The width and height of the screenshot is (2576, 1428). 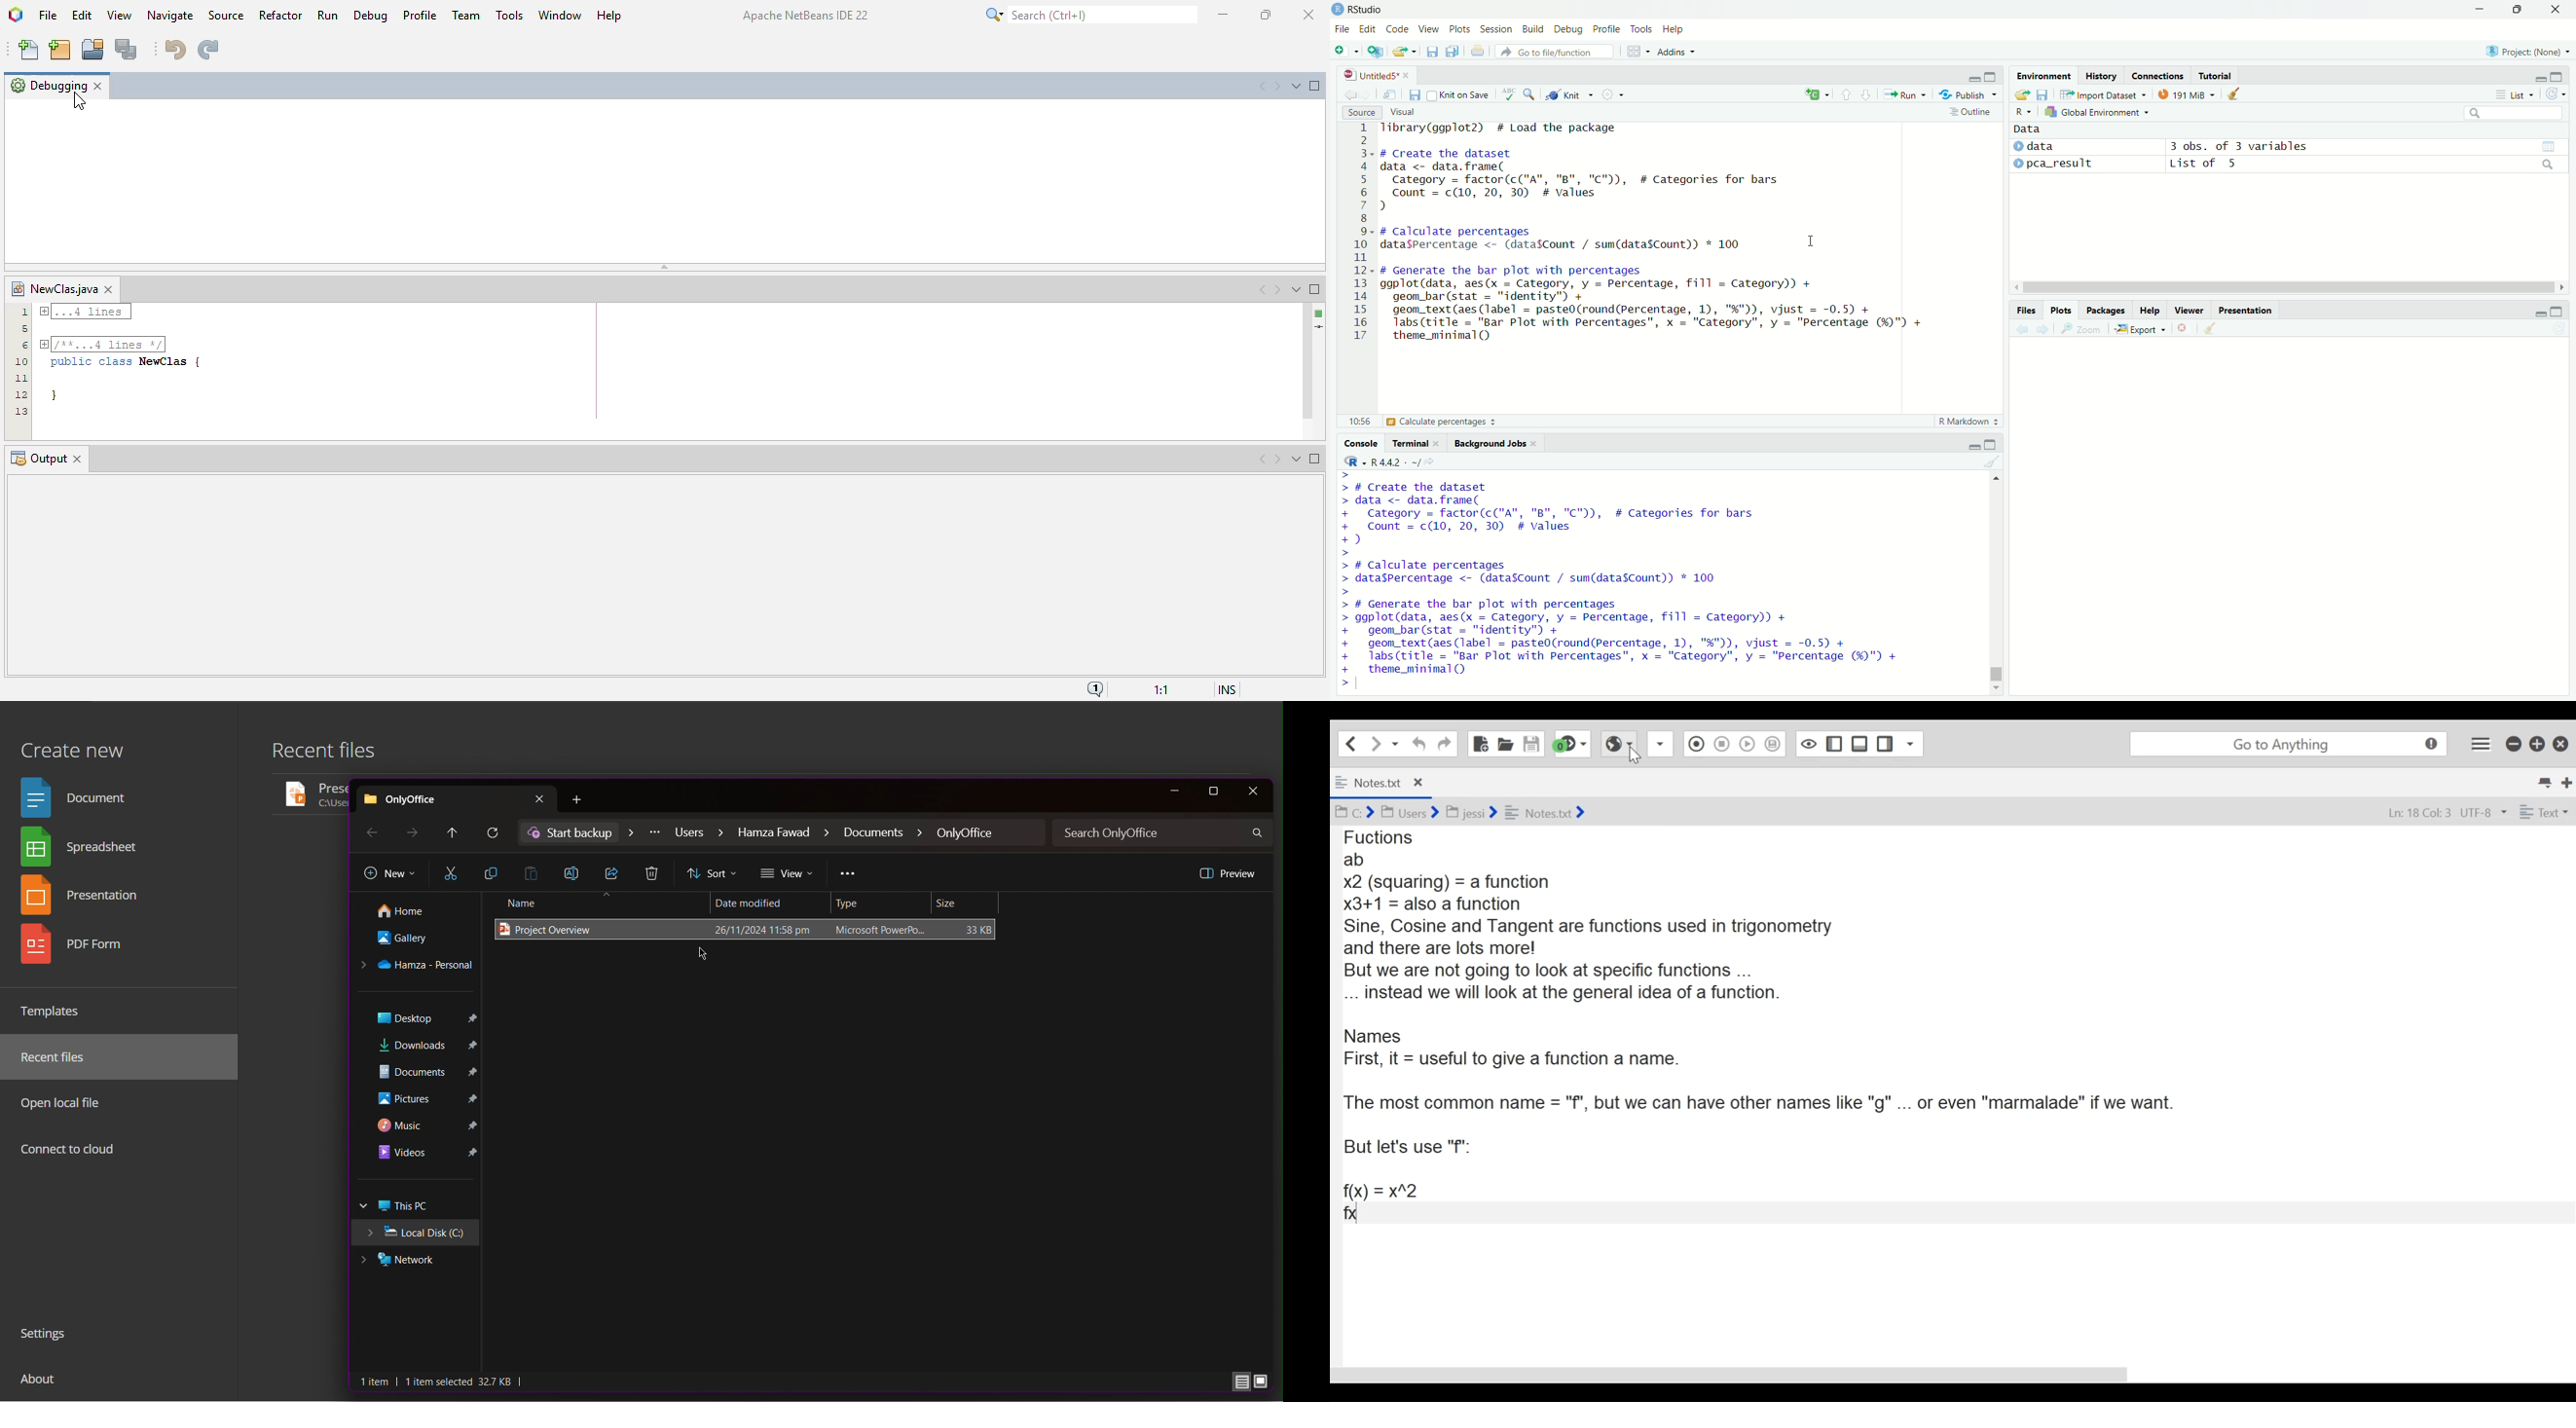 I want to click on Gallery, so click(x=414, y=942).